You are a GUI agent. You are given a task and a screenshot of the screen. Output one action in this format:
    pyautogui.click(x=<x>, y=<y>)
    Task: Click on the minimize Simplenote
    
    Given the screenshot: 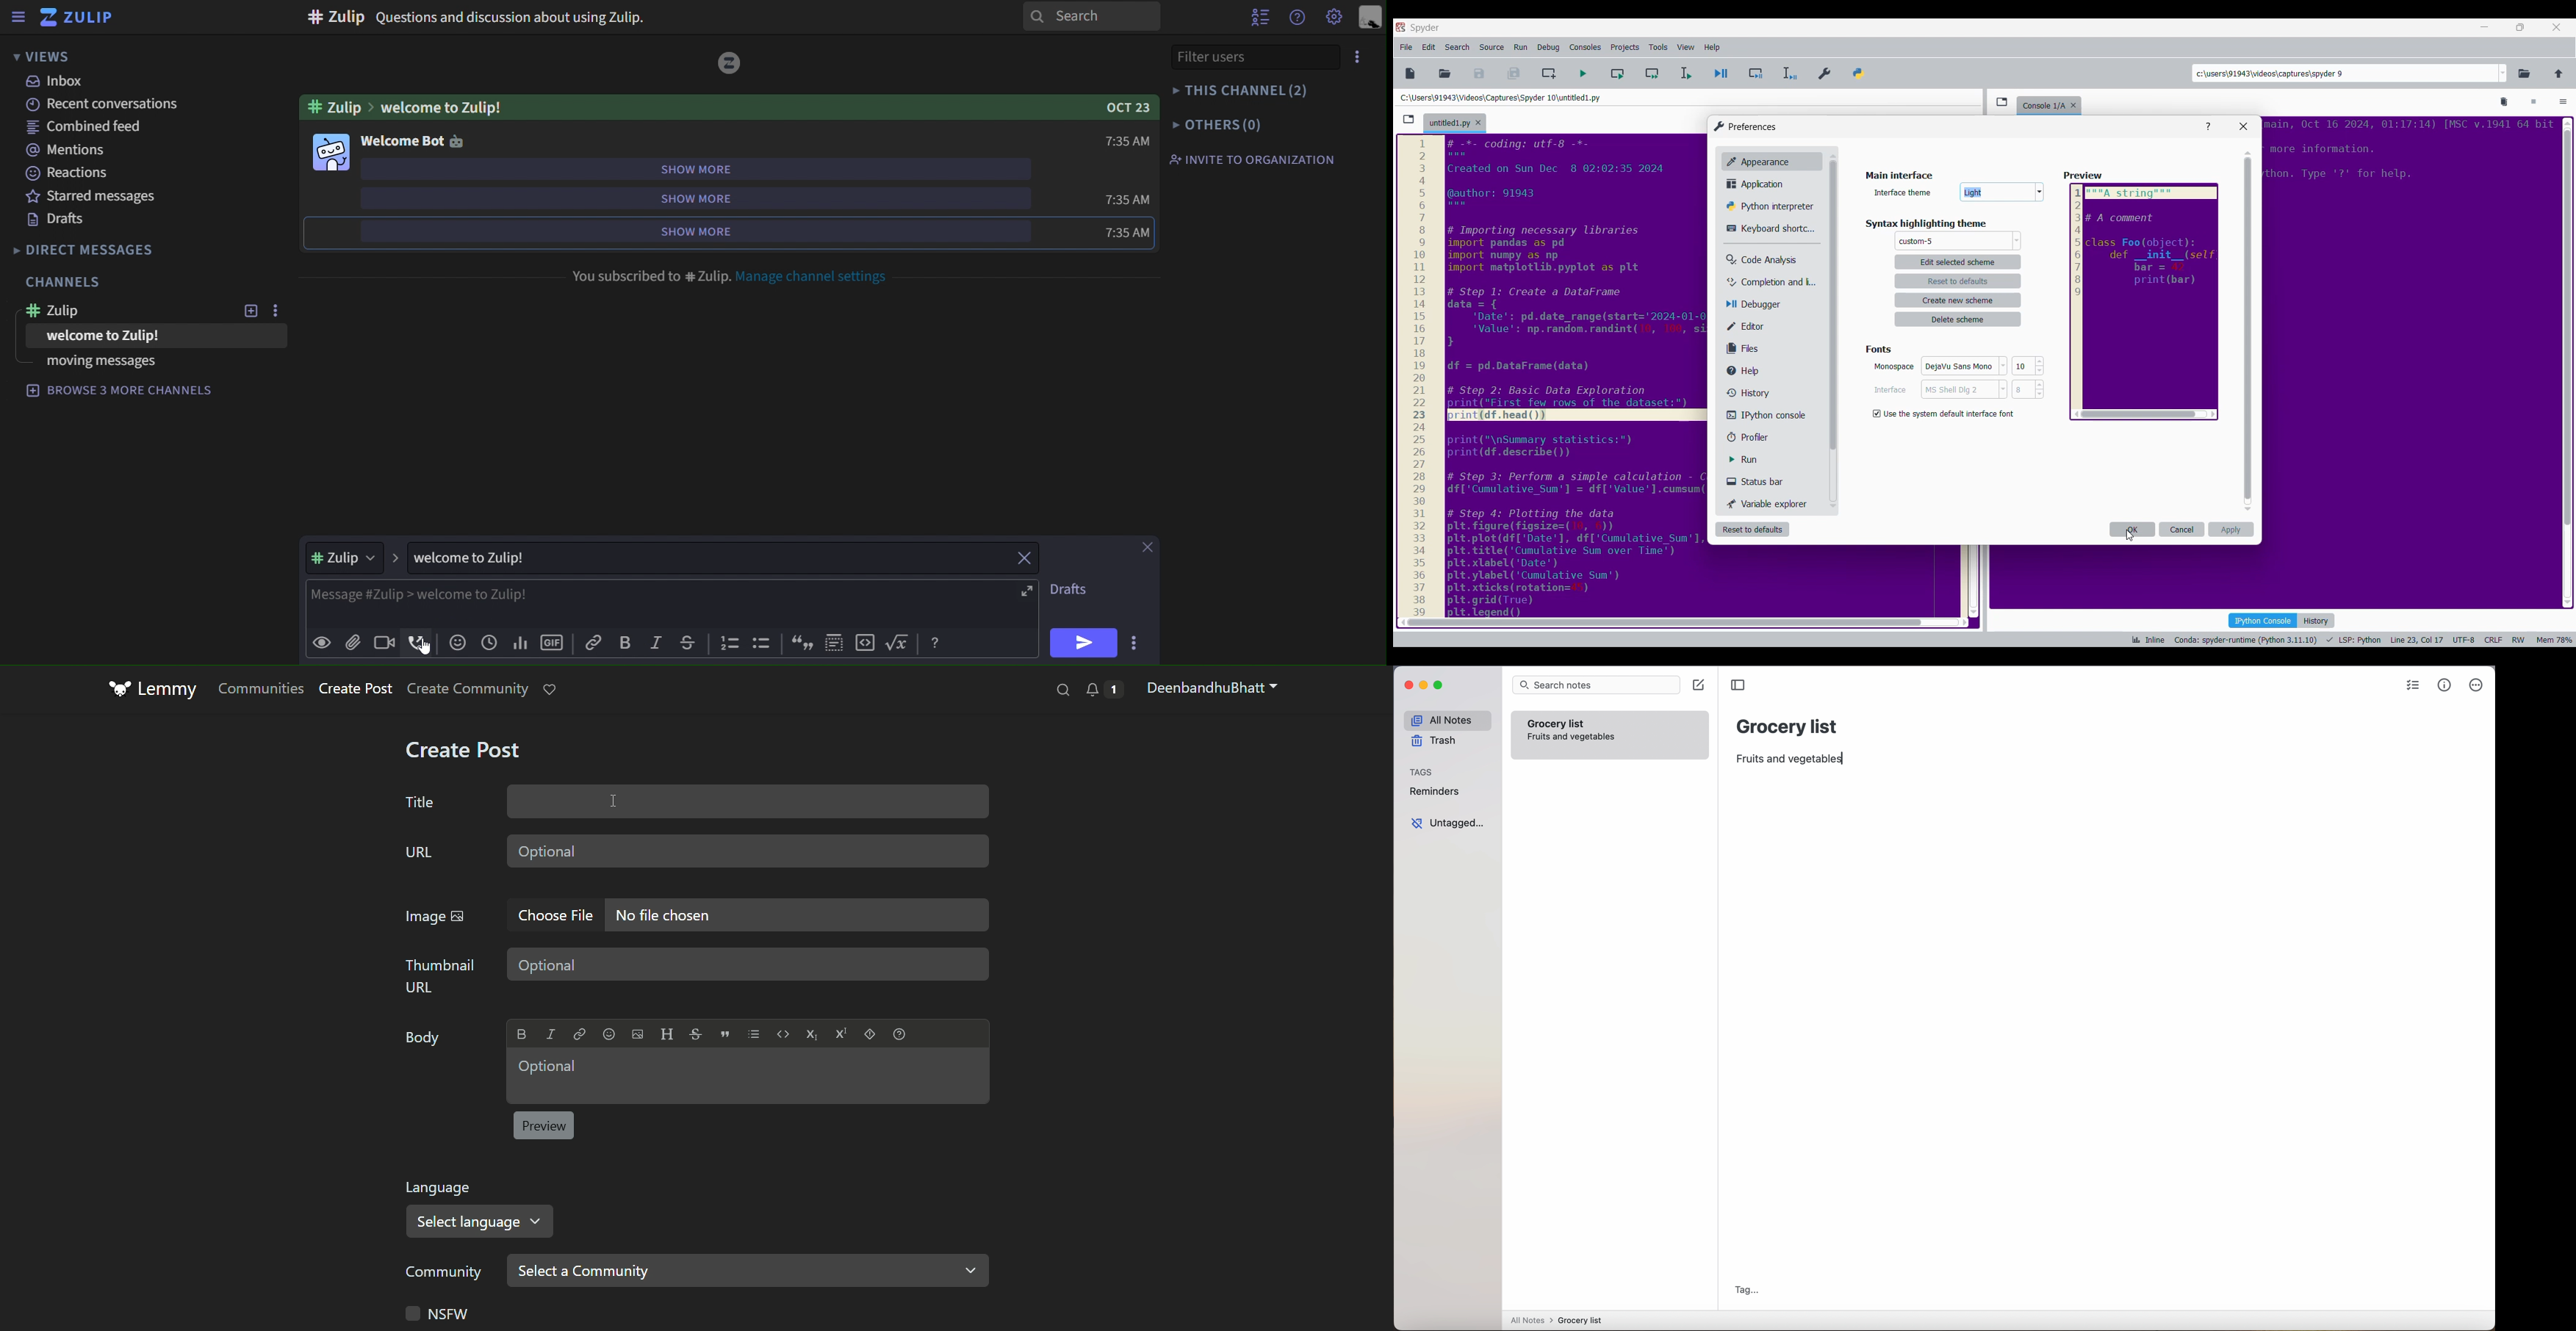 What is the action you would take?
    pyautogui.click(x=1425, y=687)
    